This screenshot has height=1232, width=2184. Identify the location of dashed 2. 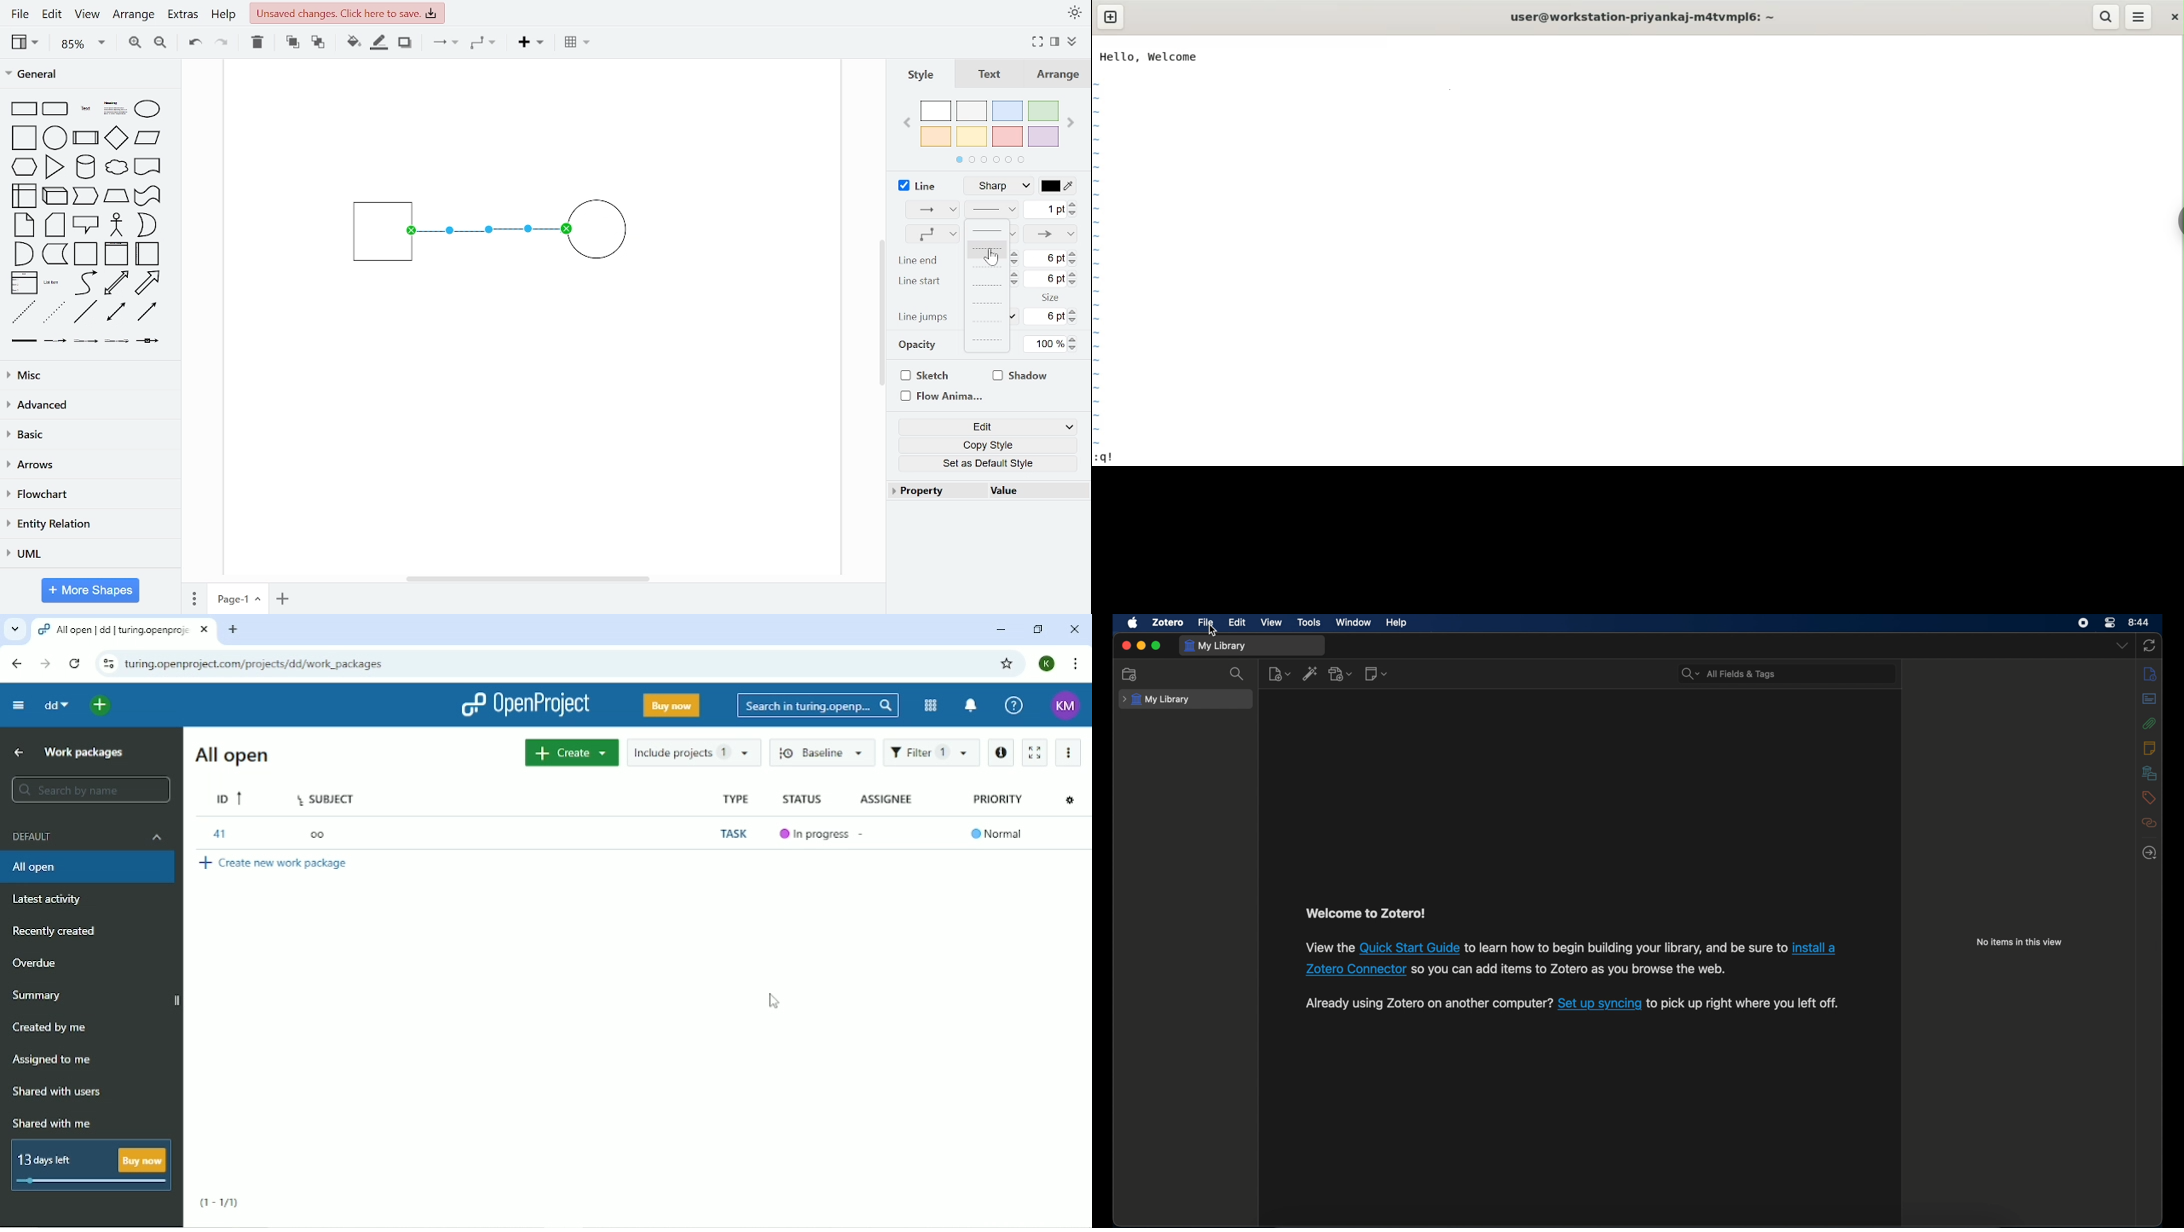
(988, 268).